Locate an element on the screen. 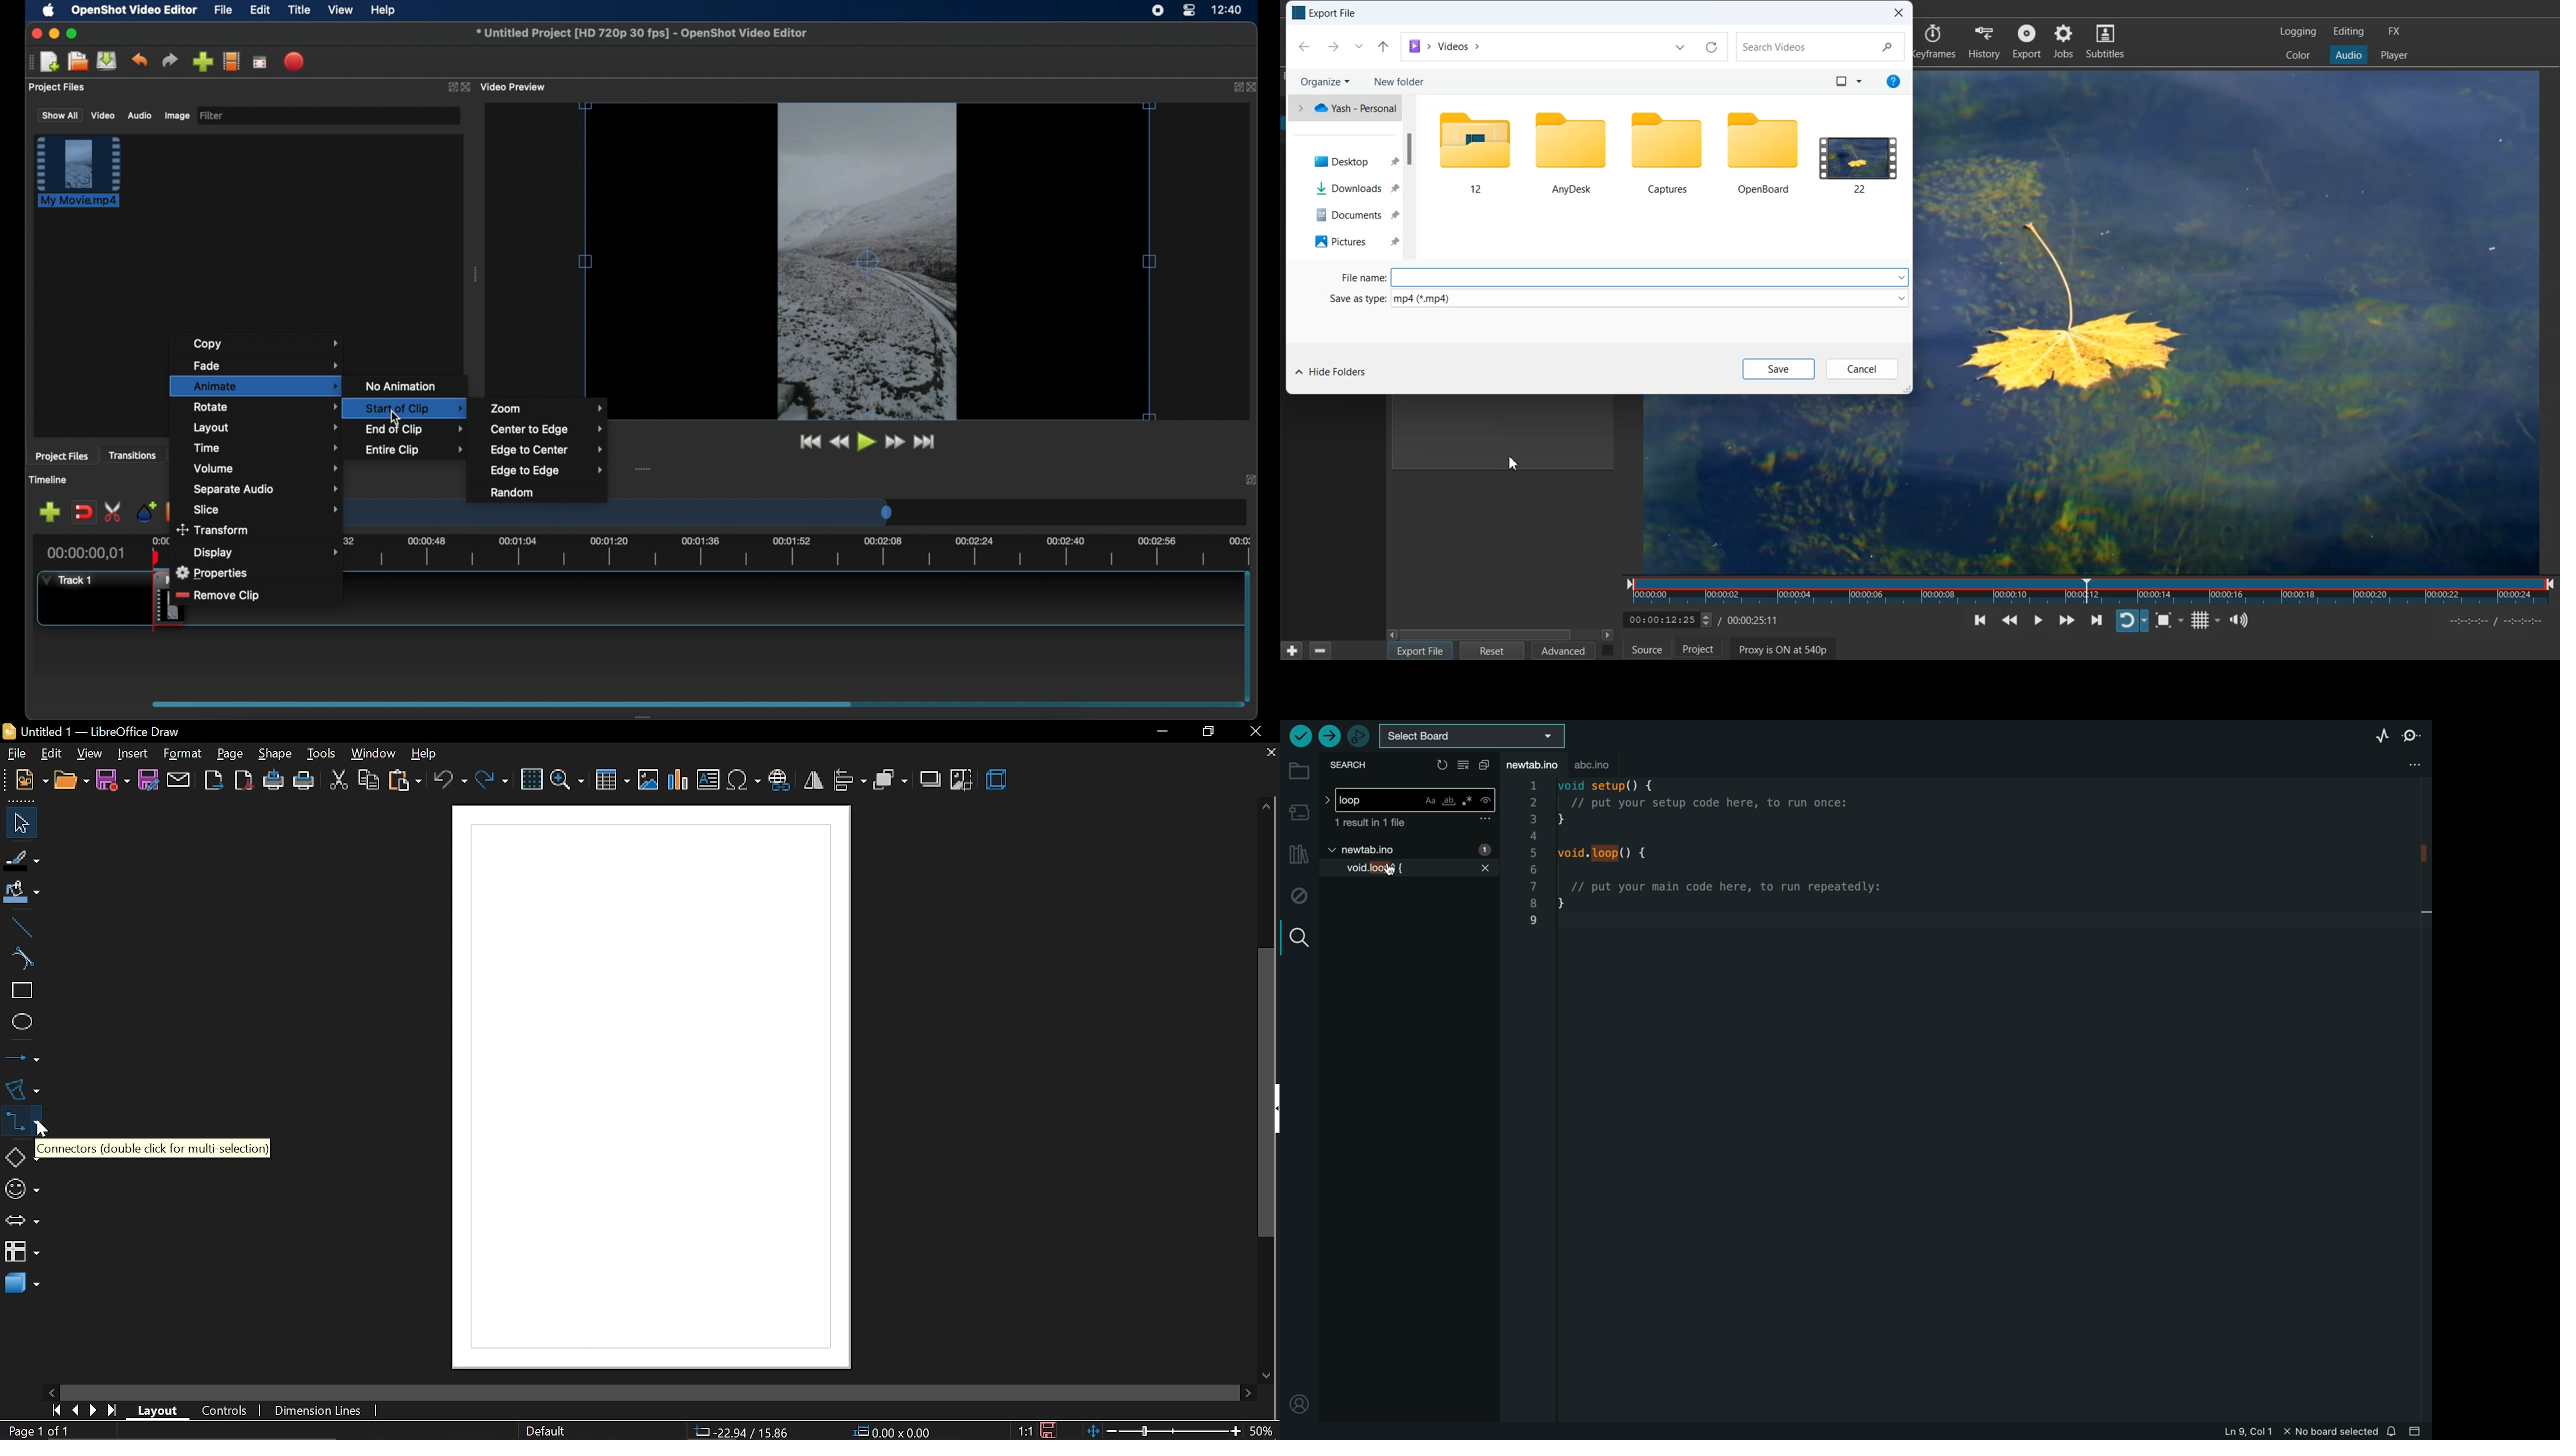 This screenshot has width=2576, height=1456. random is located at coordinates (512, 493).